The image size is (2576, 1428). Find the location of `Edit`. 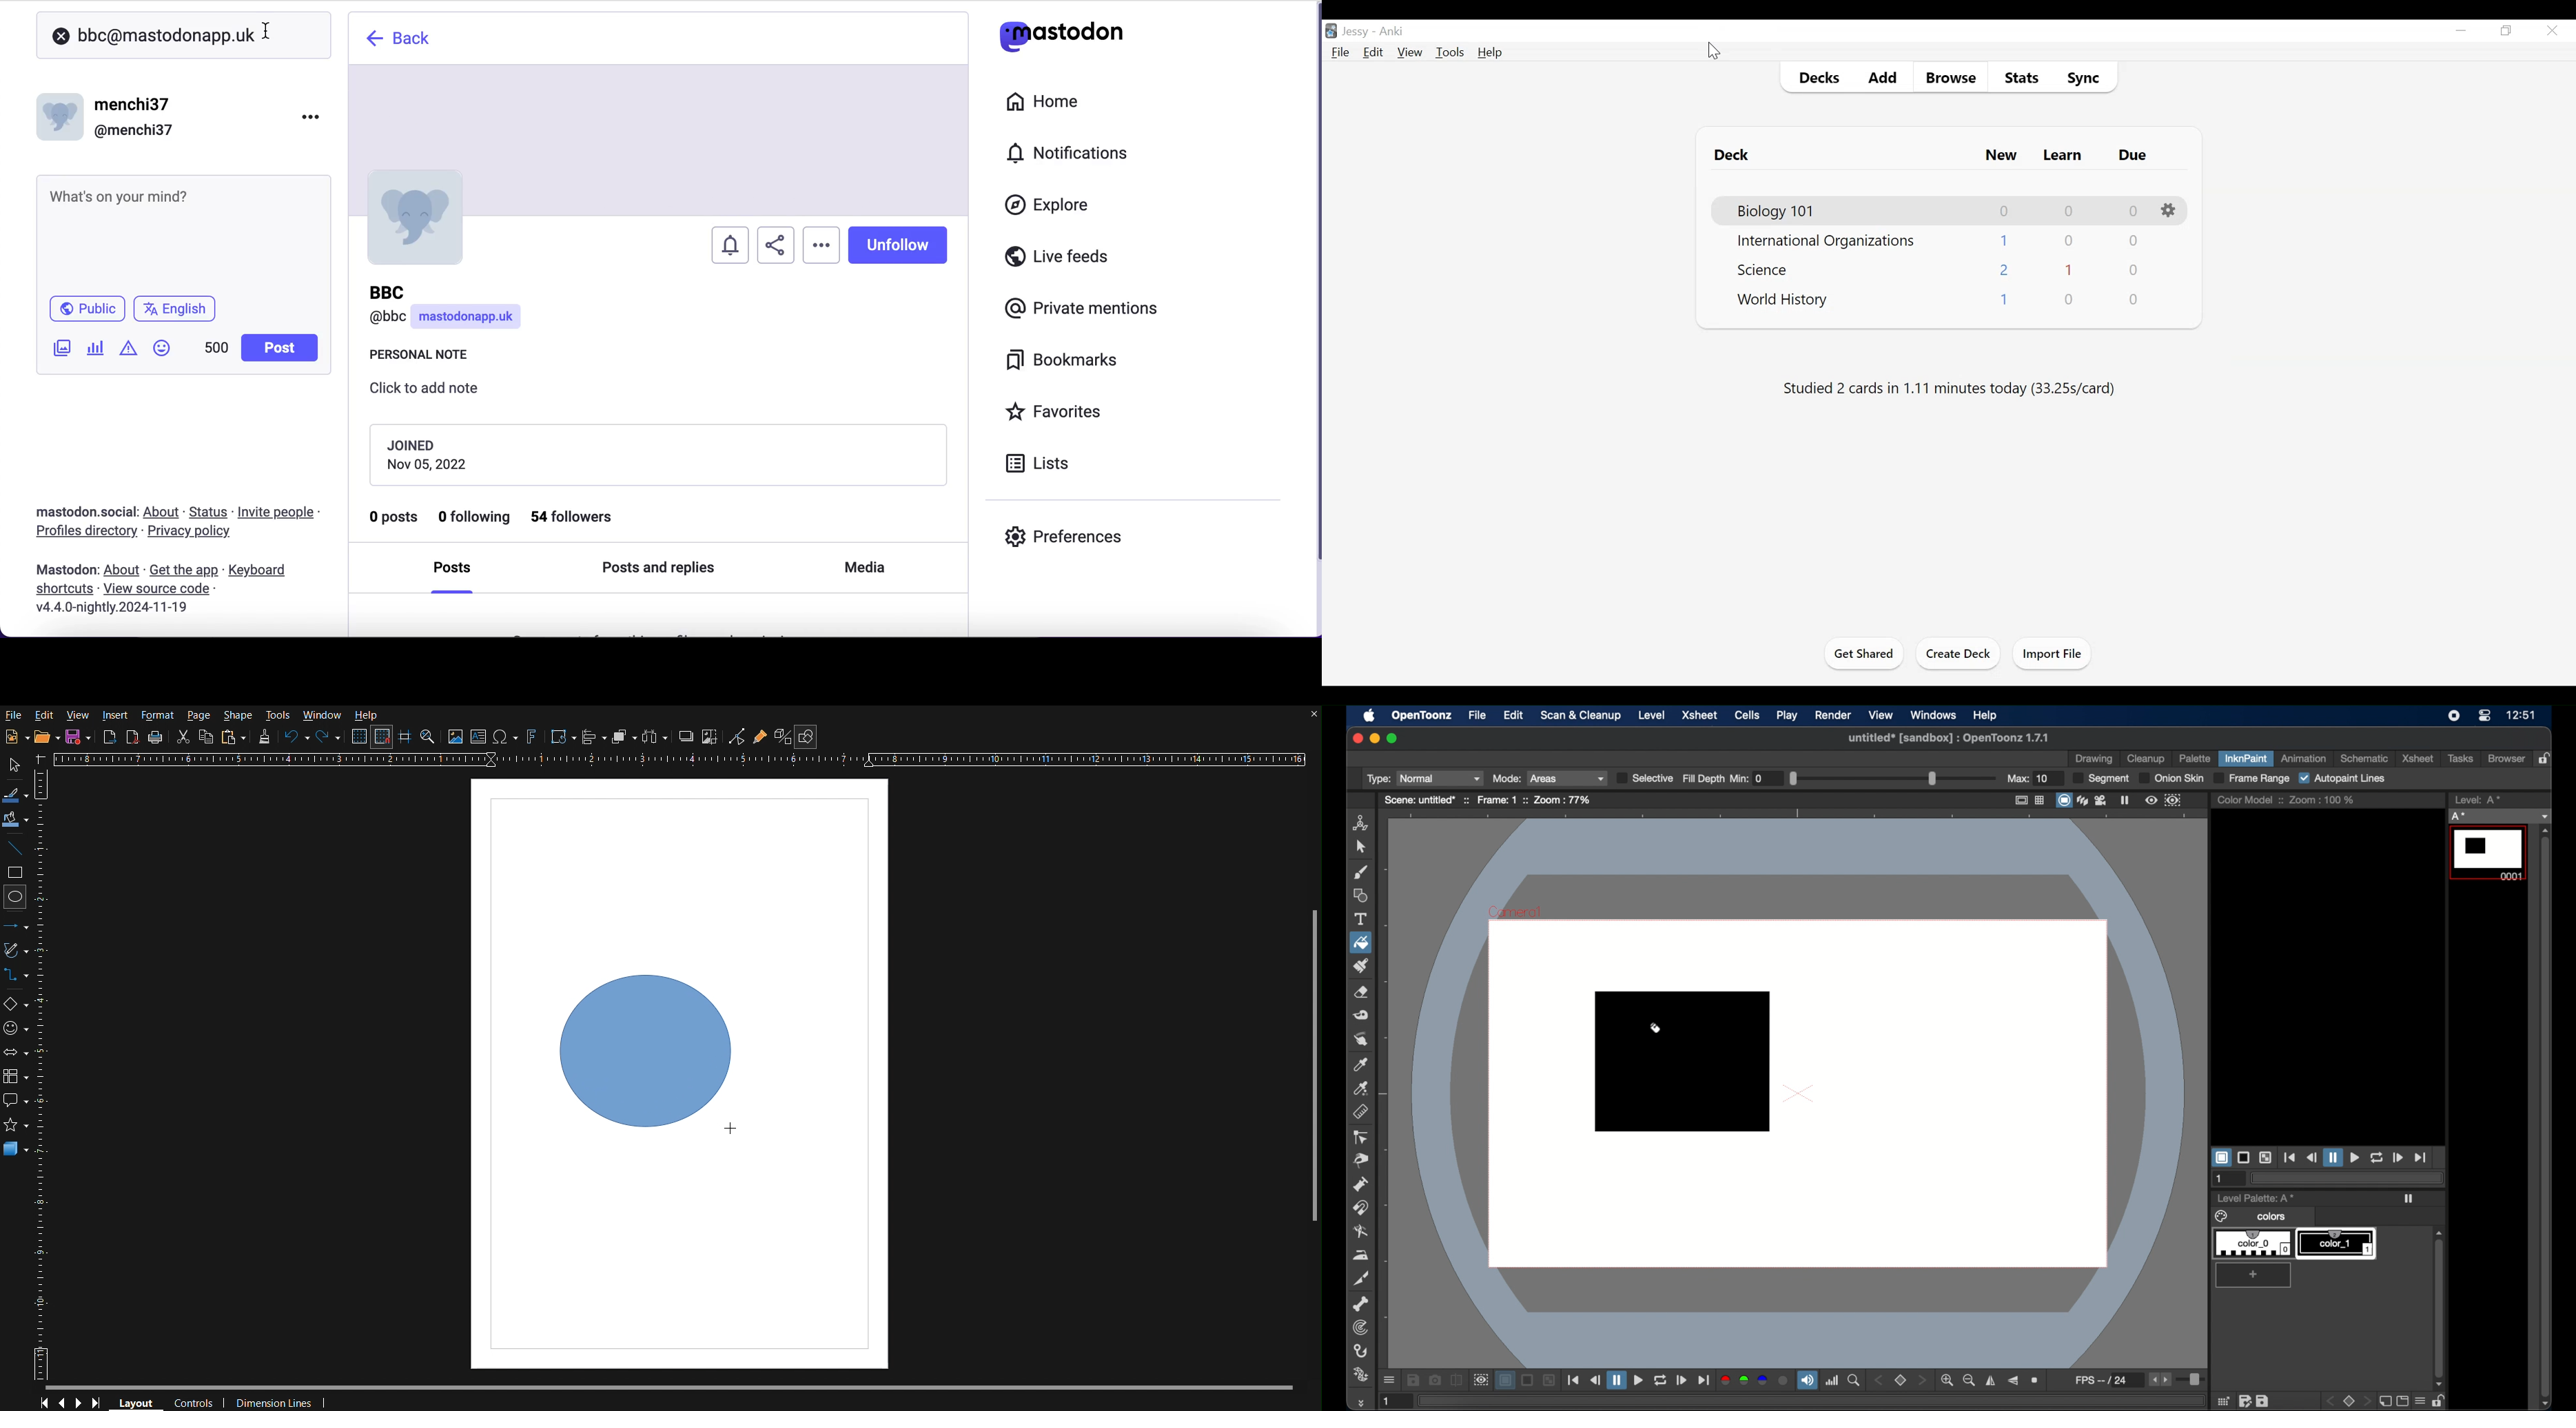

Edit is located at coordinates (1372, 52).